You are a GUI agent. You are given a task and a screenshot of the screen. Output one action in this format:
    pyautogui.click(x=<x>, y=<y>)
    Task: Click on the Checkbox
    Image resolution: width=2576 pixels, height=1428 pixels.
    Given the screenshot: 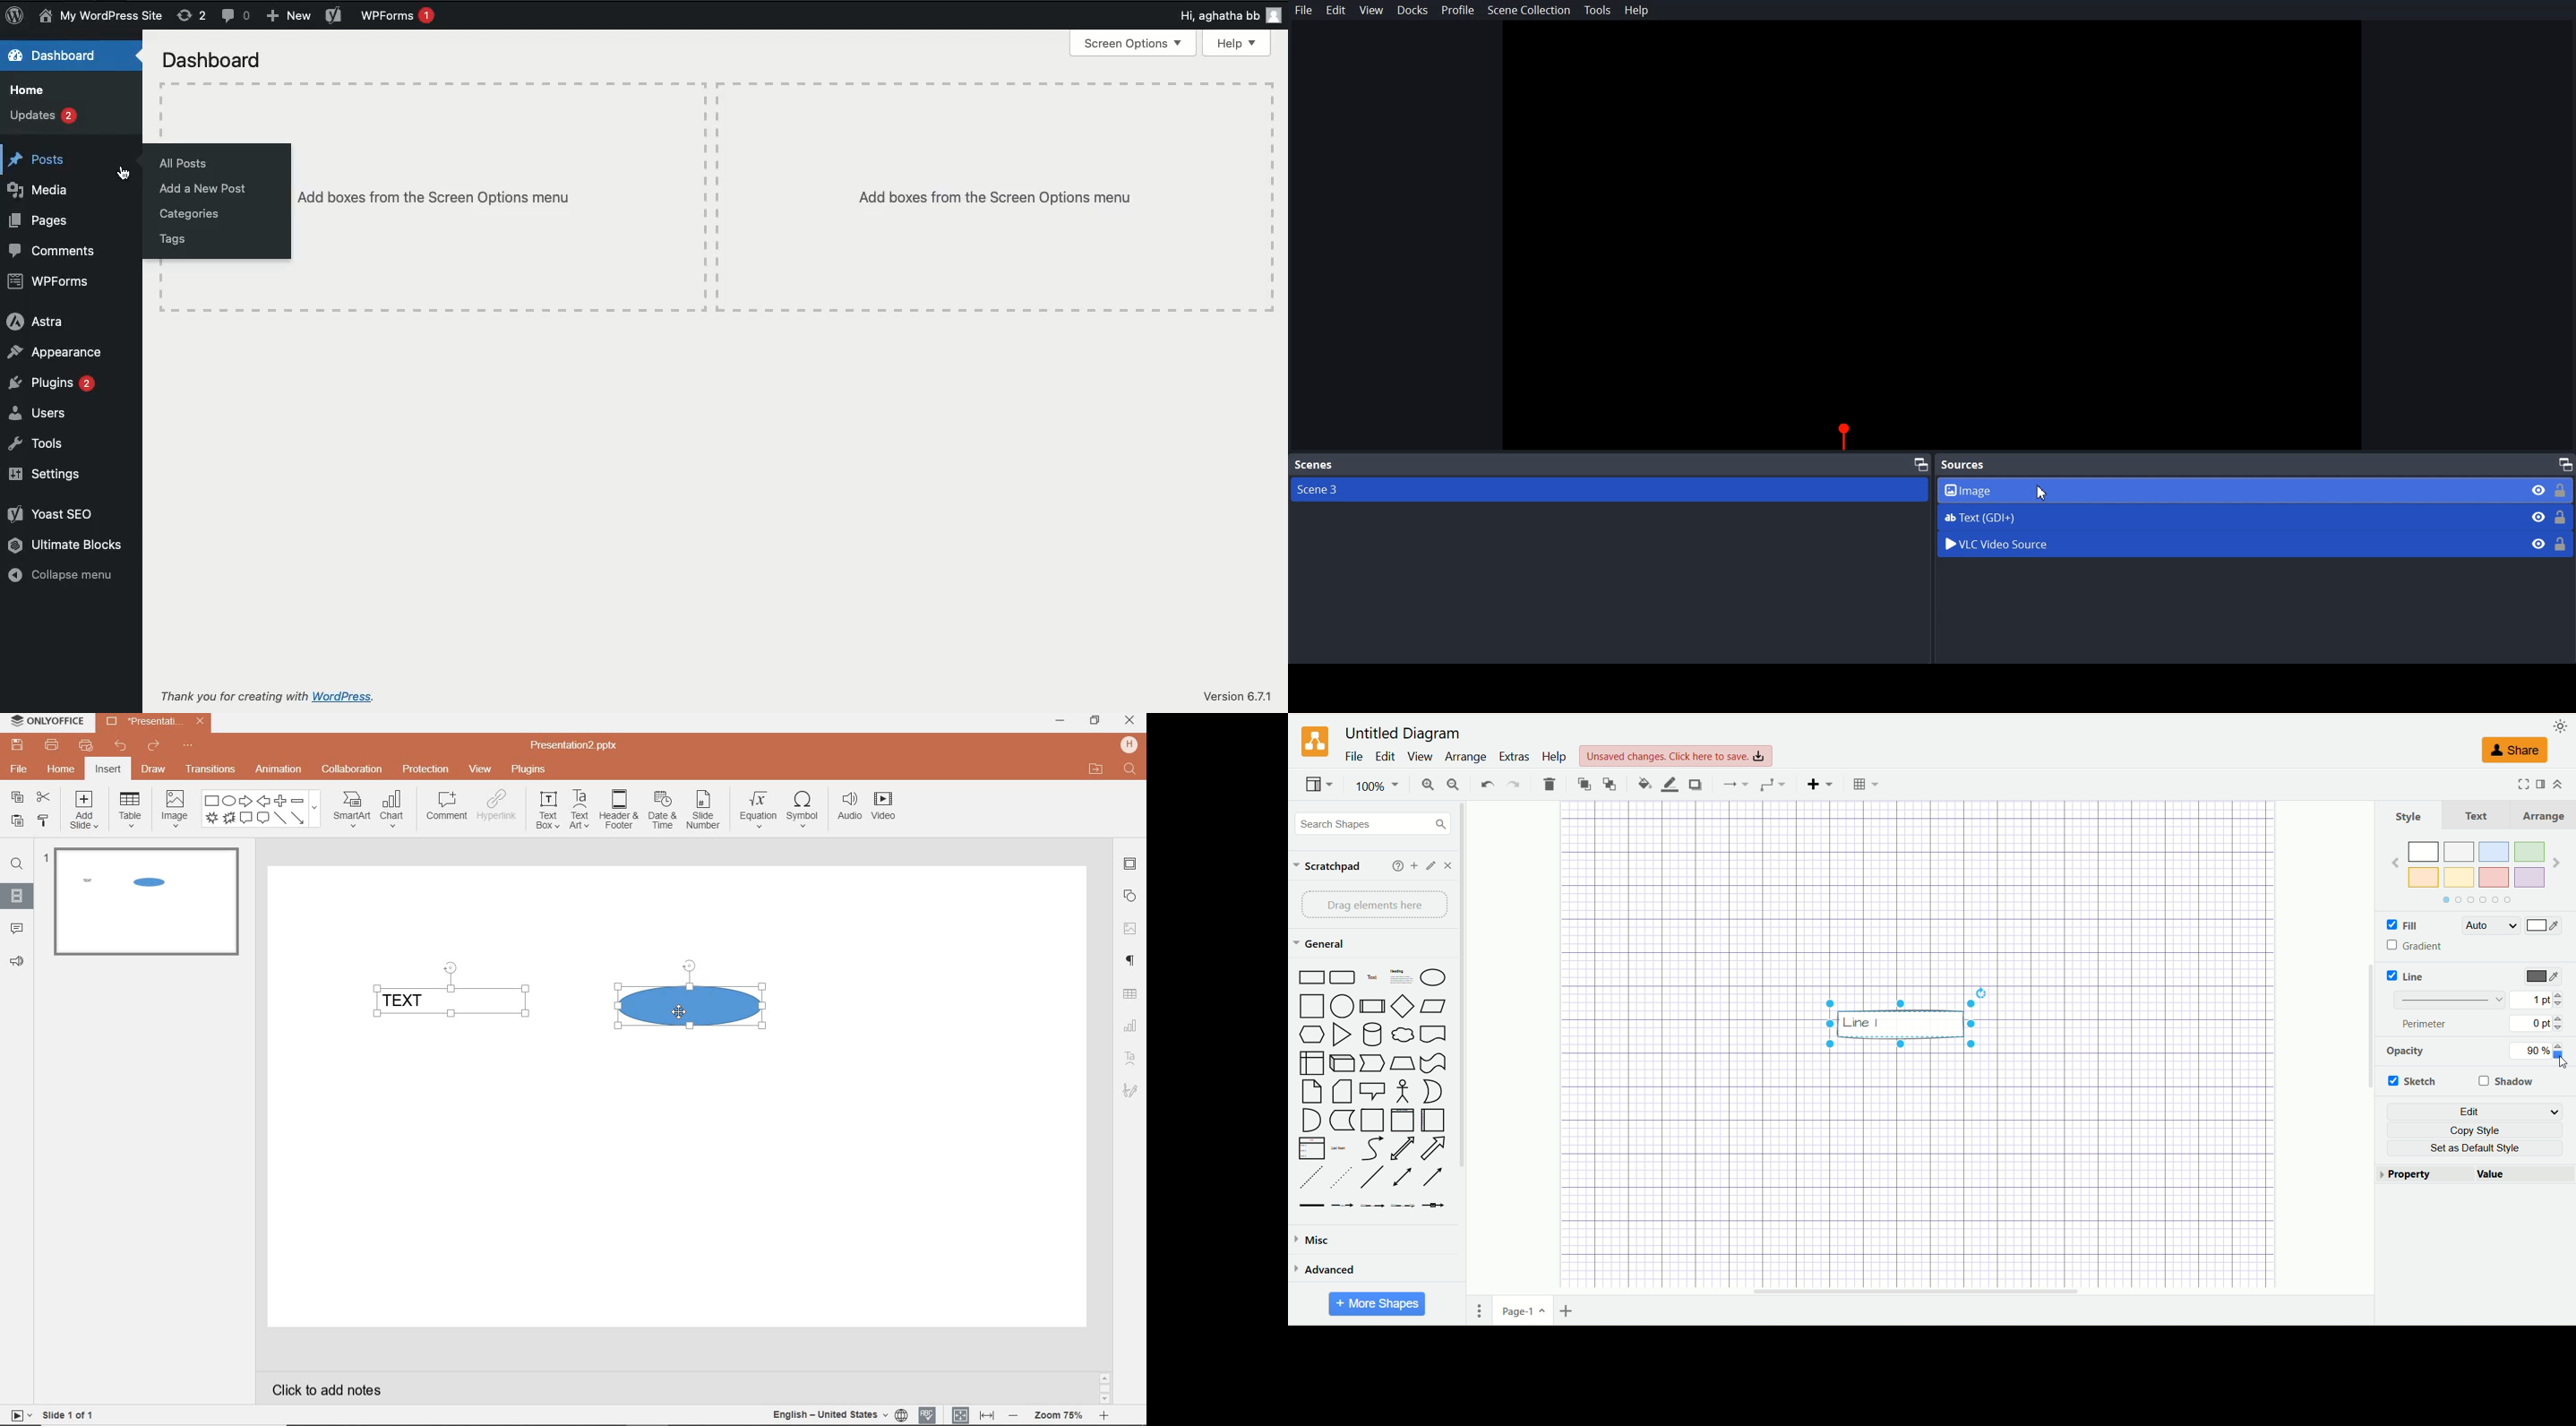 What is the action you would take?
    pyautogui.click(x=2391, y=945)
    